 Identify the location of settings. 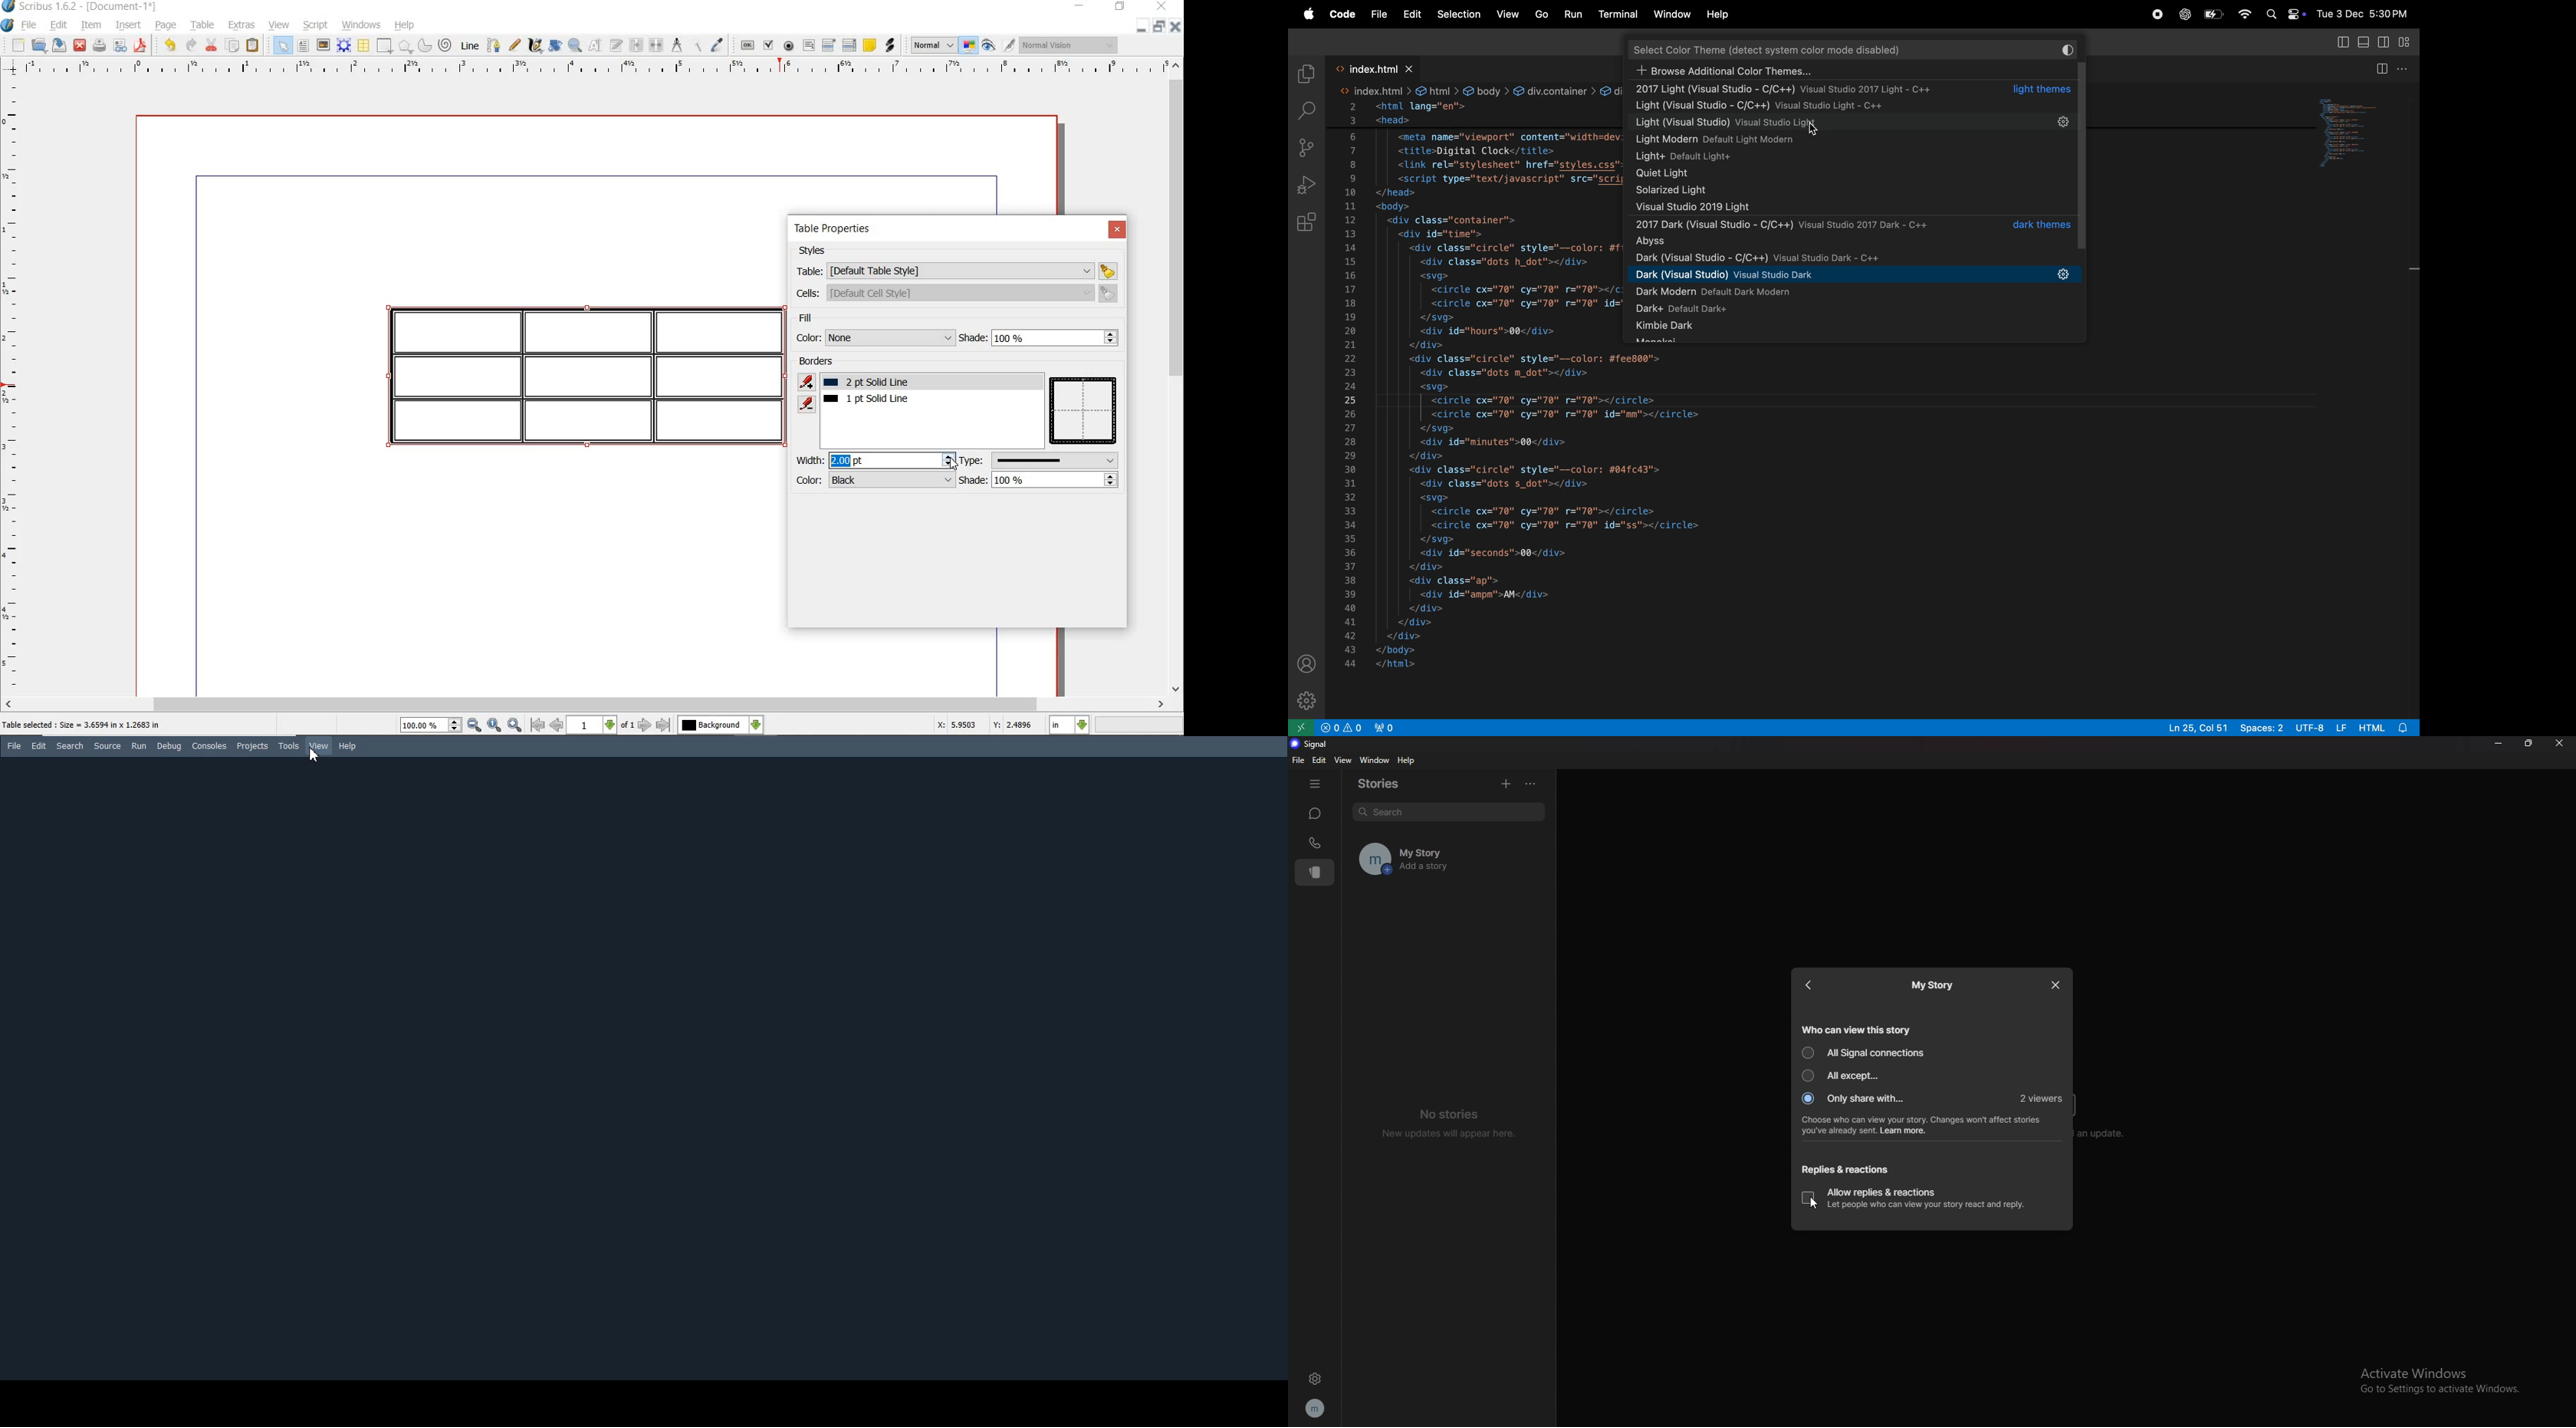
(1310, 701).